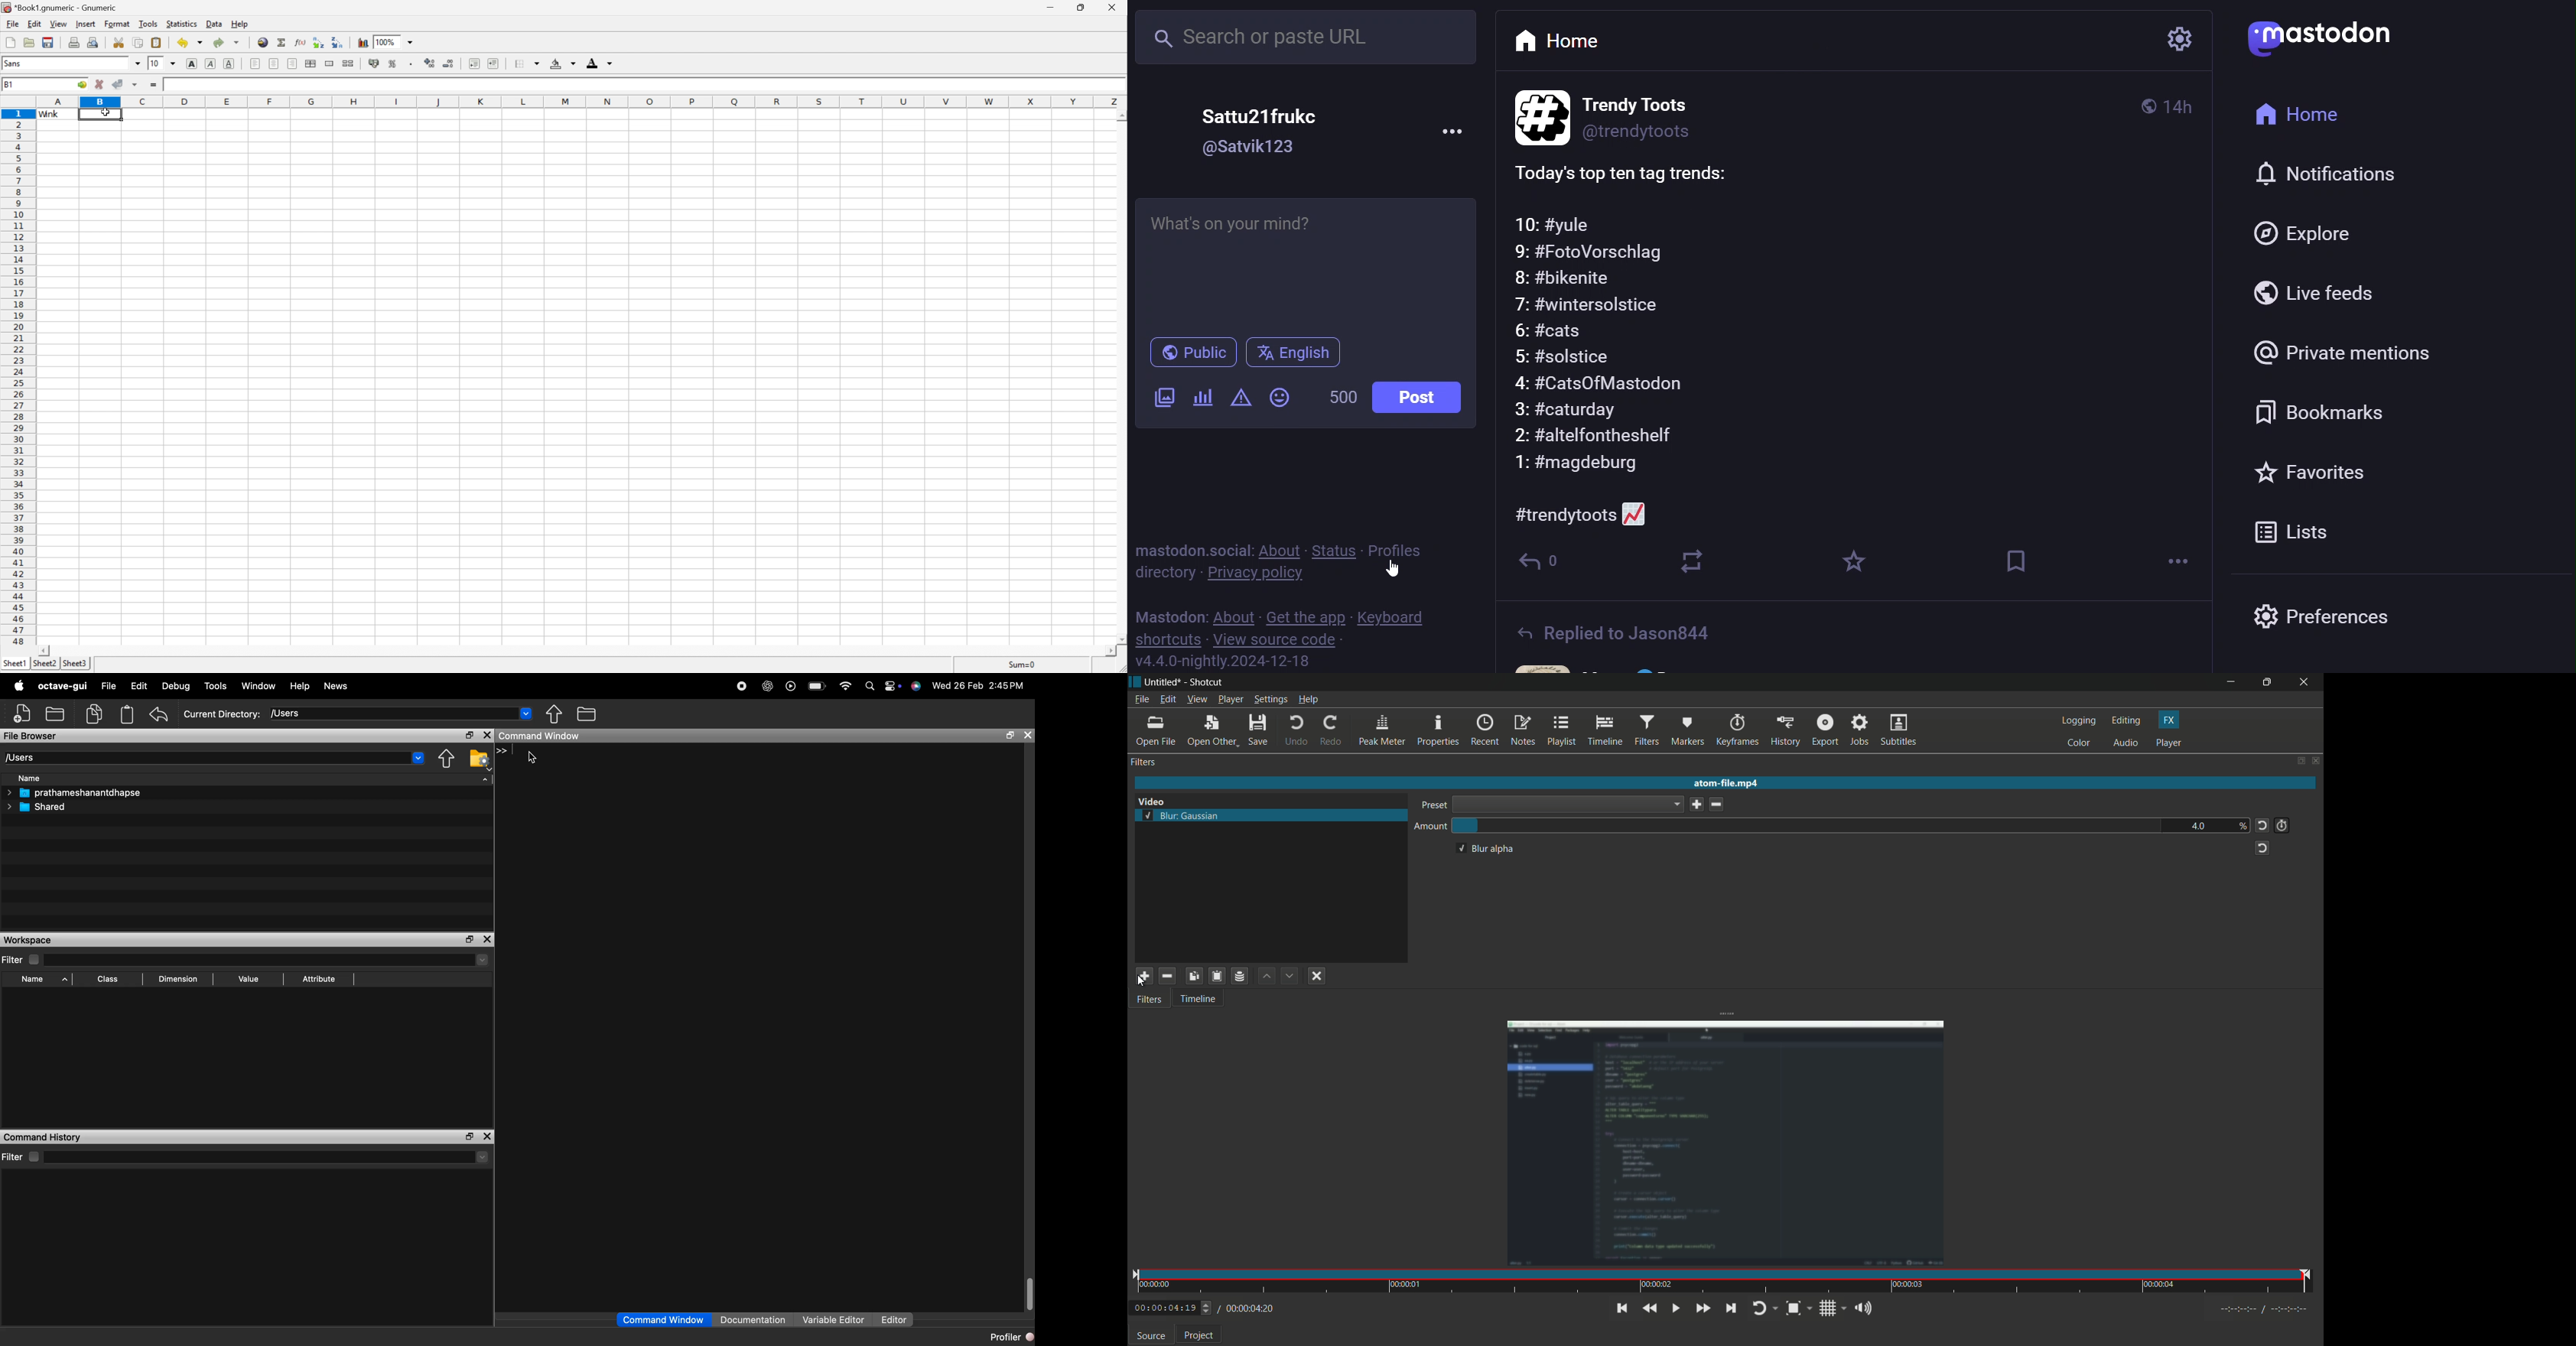 The height and width of the screenshot is (1372, 2576). What do you see at coordinates (412, 42) in the screenshot?
I see `drop down` at bounding box center [412, 42].